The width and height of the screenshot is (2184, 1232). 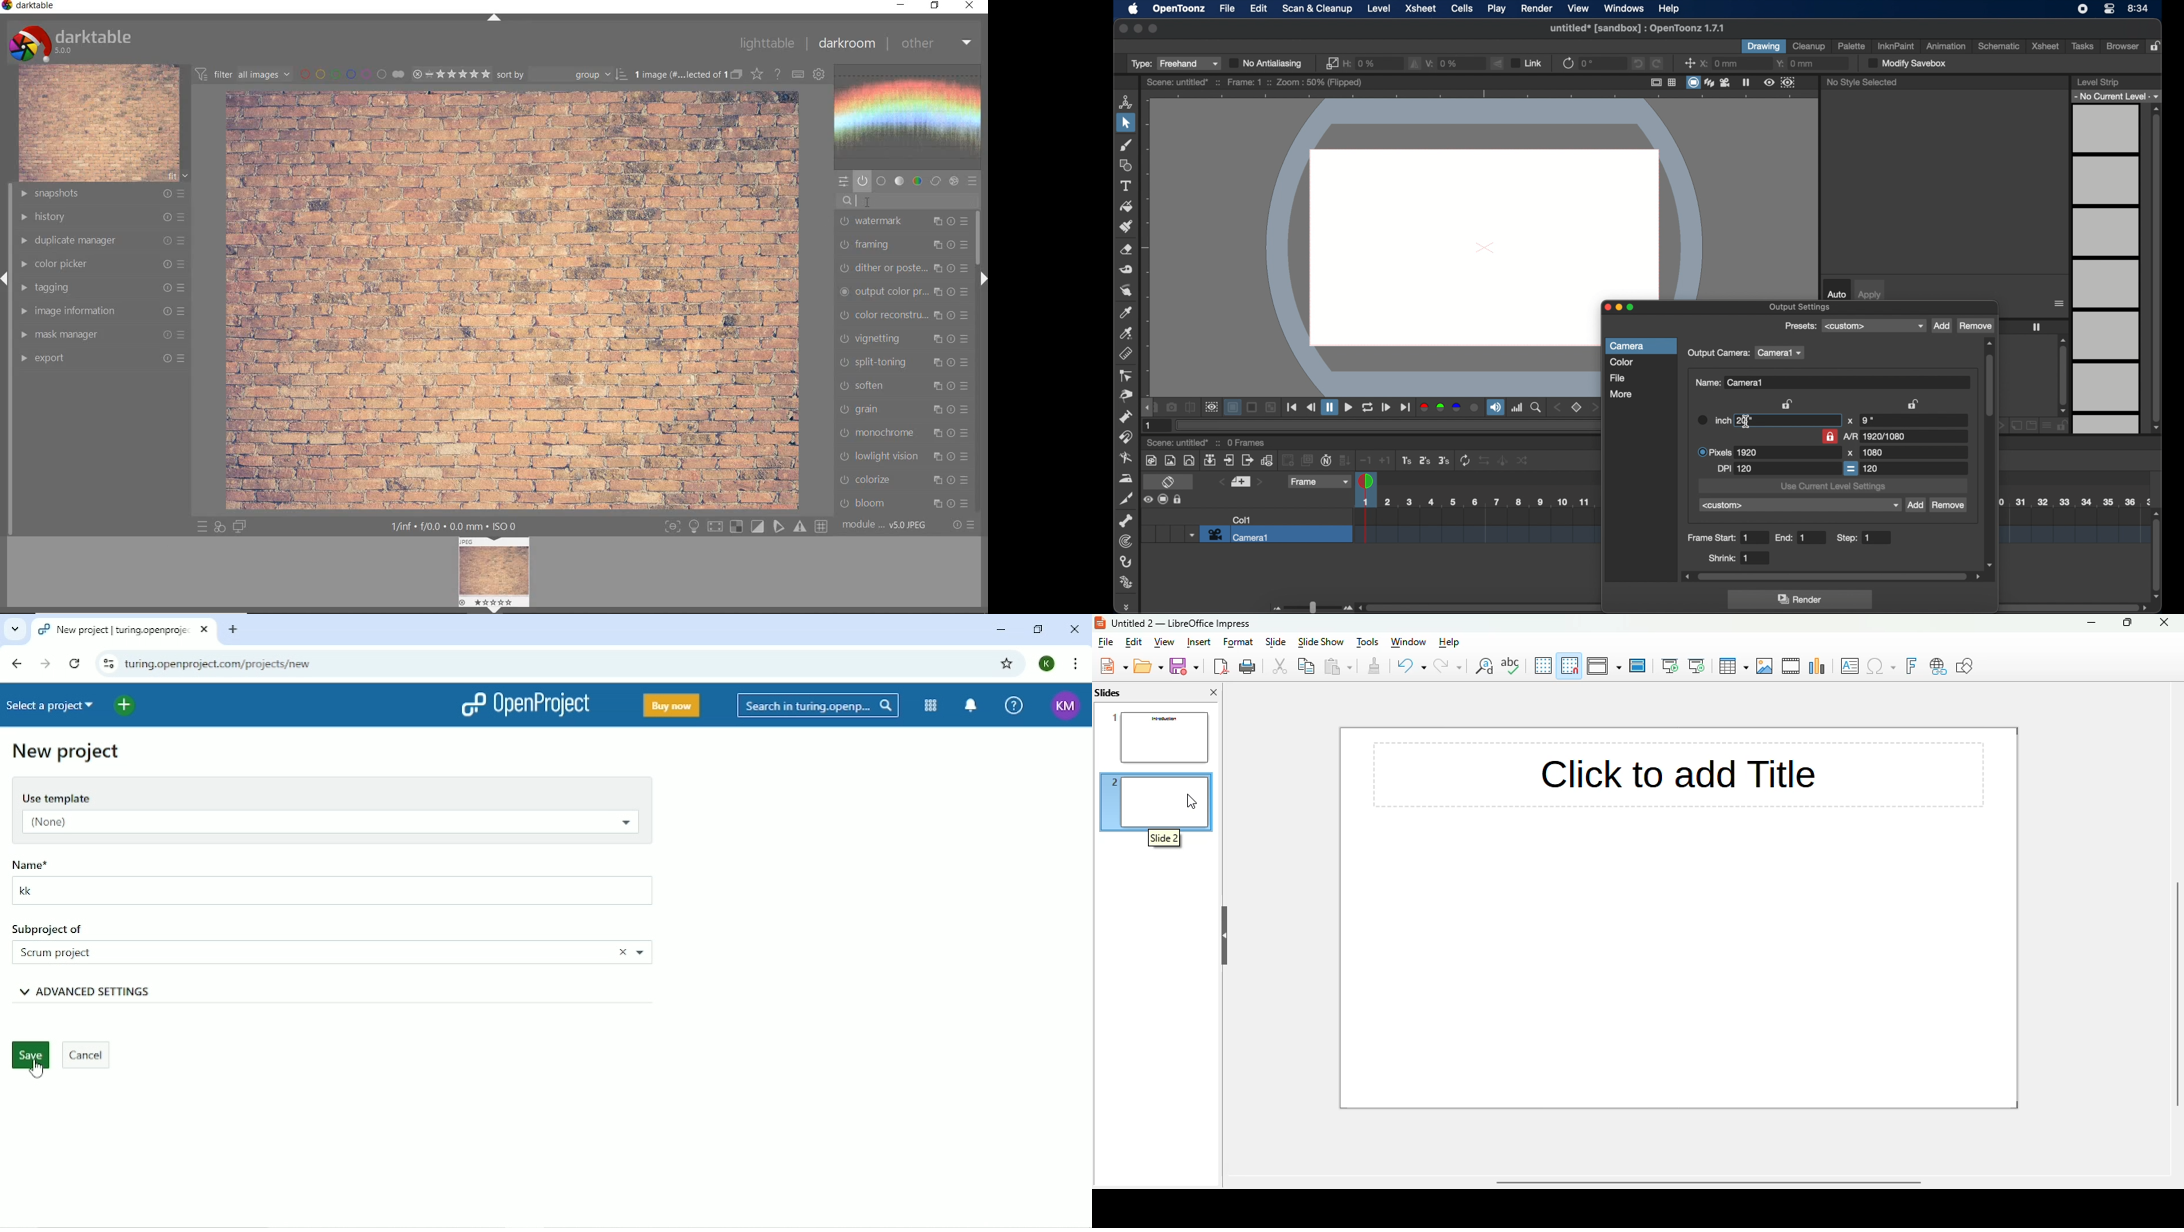 I want to click on lighttable, so click(x=766, y=43).